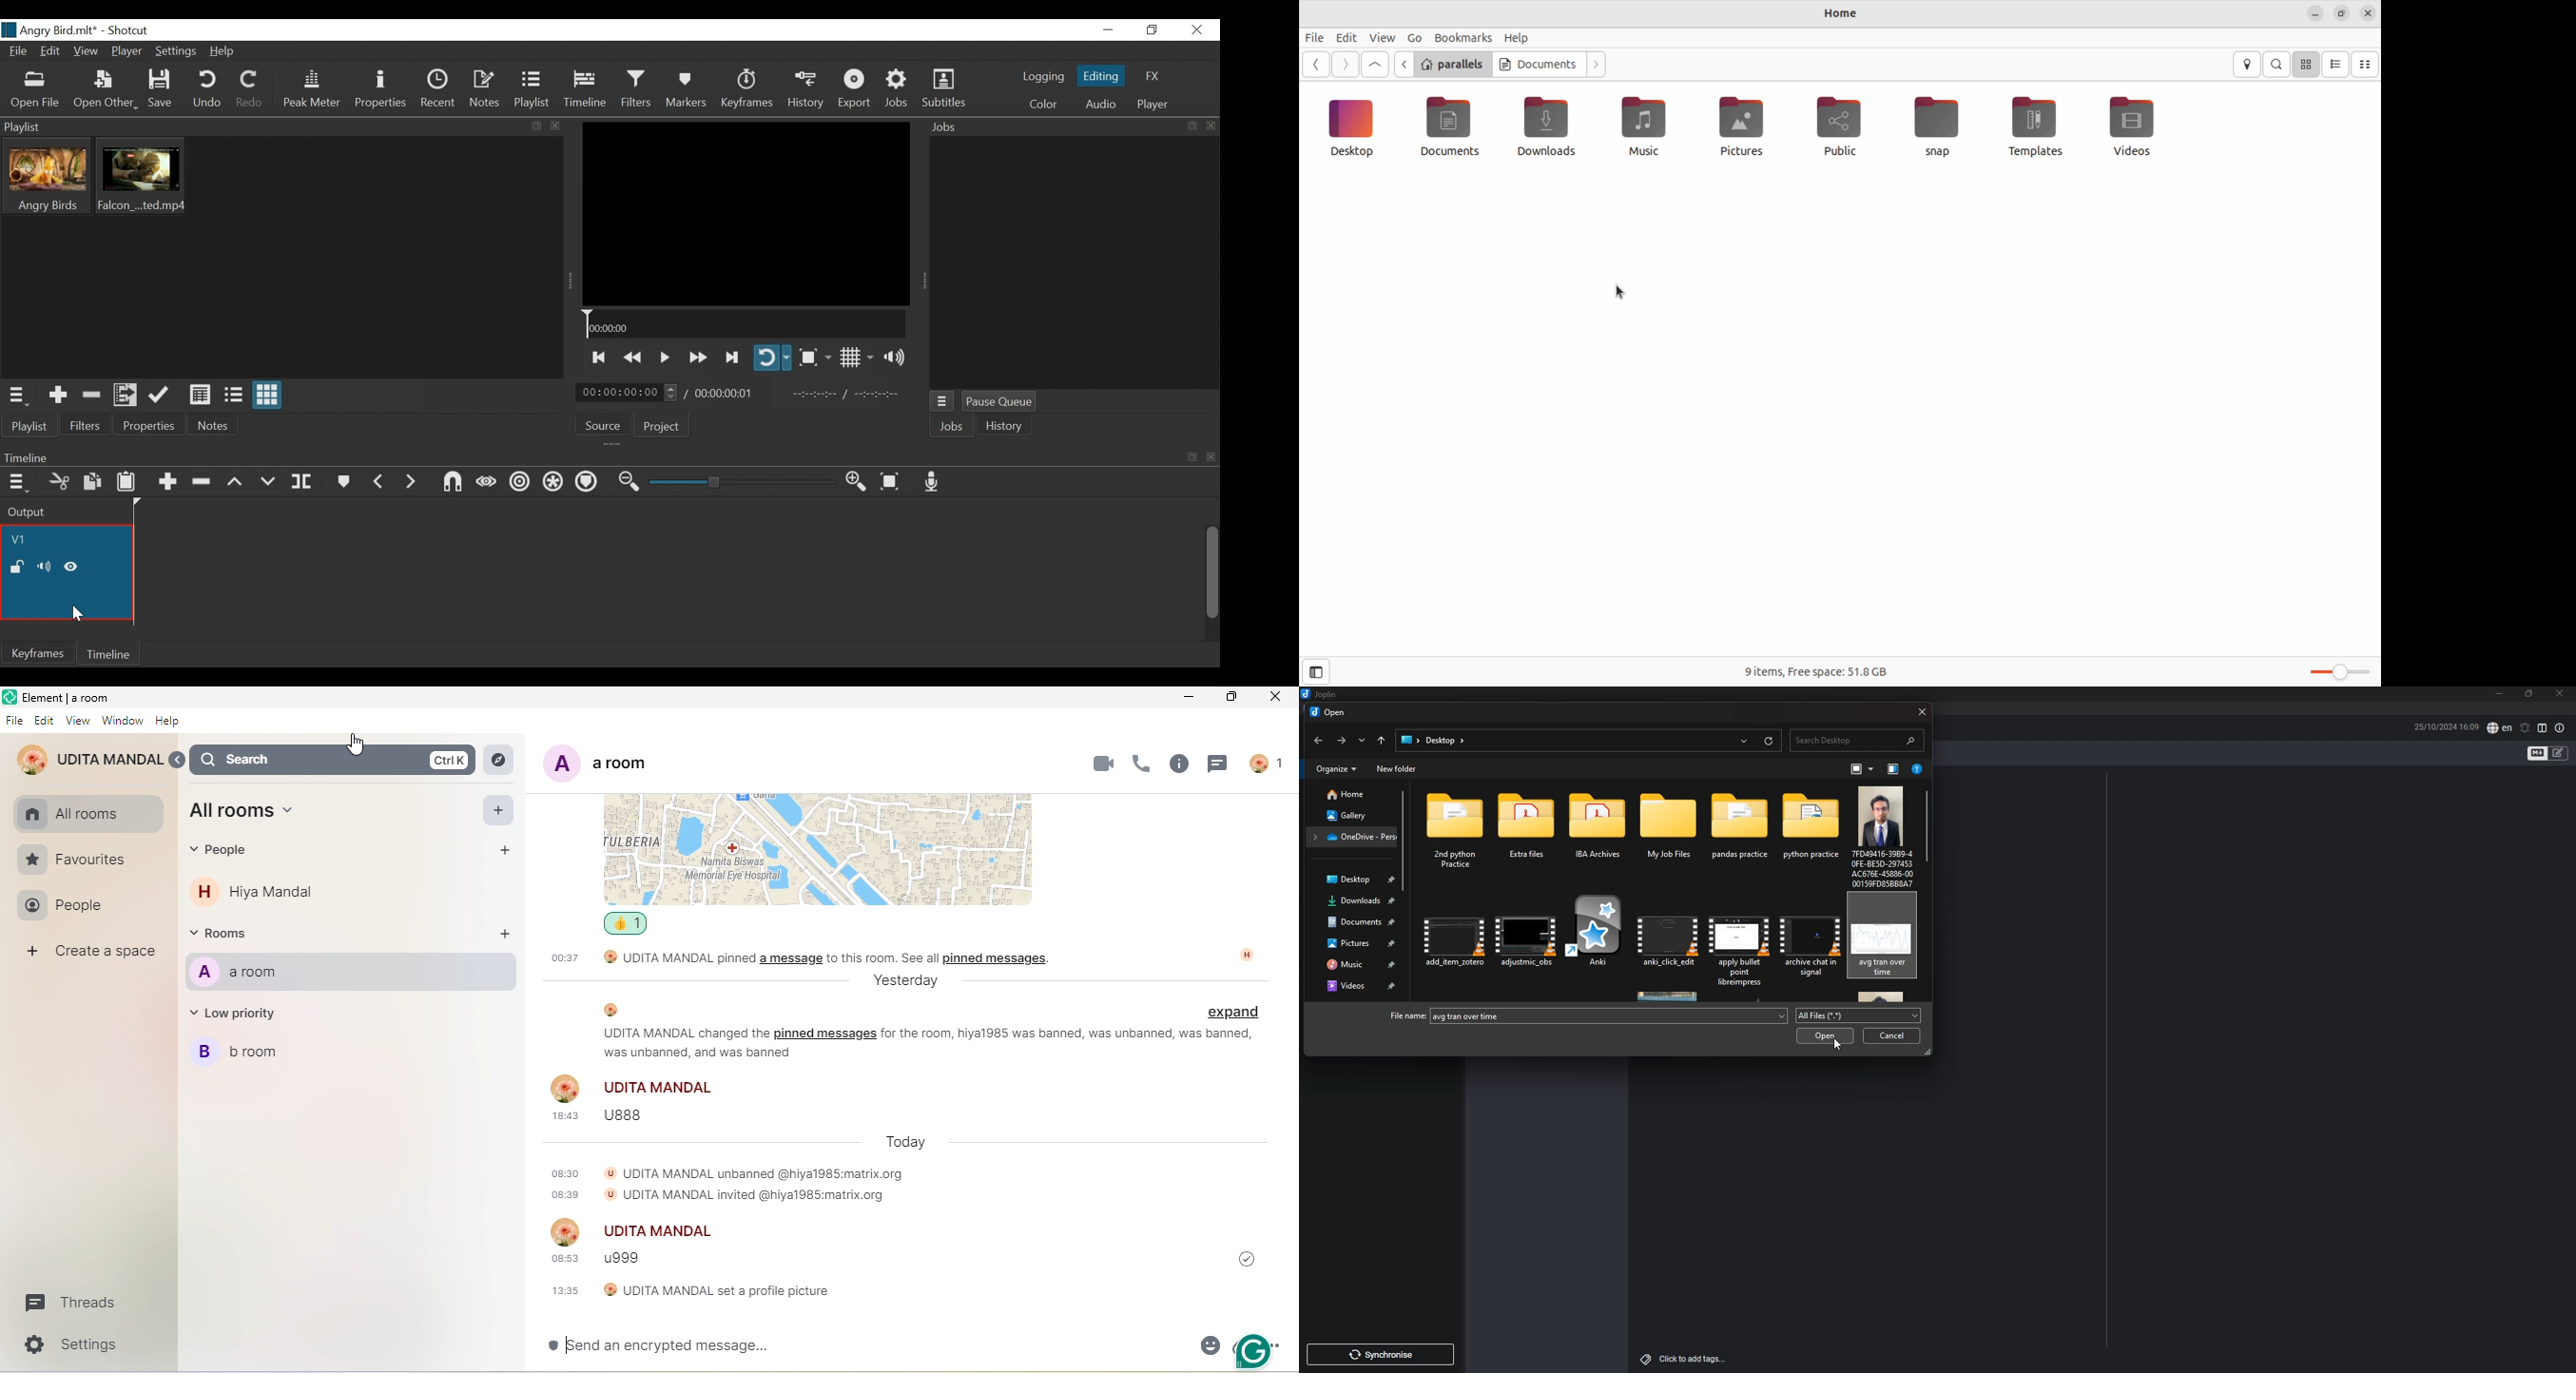  Describe the element at coordinates (2544, 728) in the screenshot. I see `toggle editor layout` at that location.